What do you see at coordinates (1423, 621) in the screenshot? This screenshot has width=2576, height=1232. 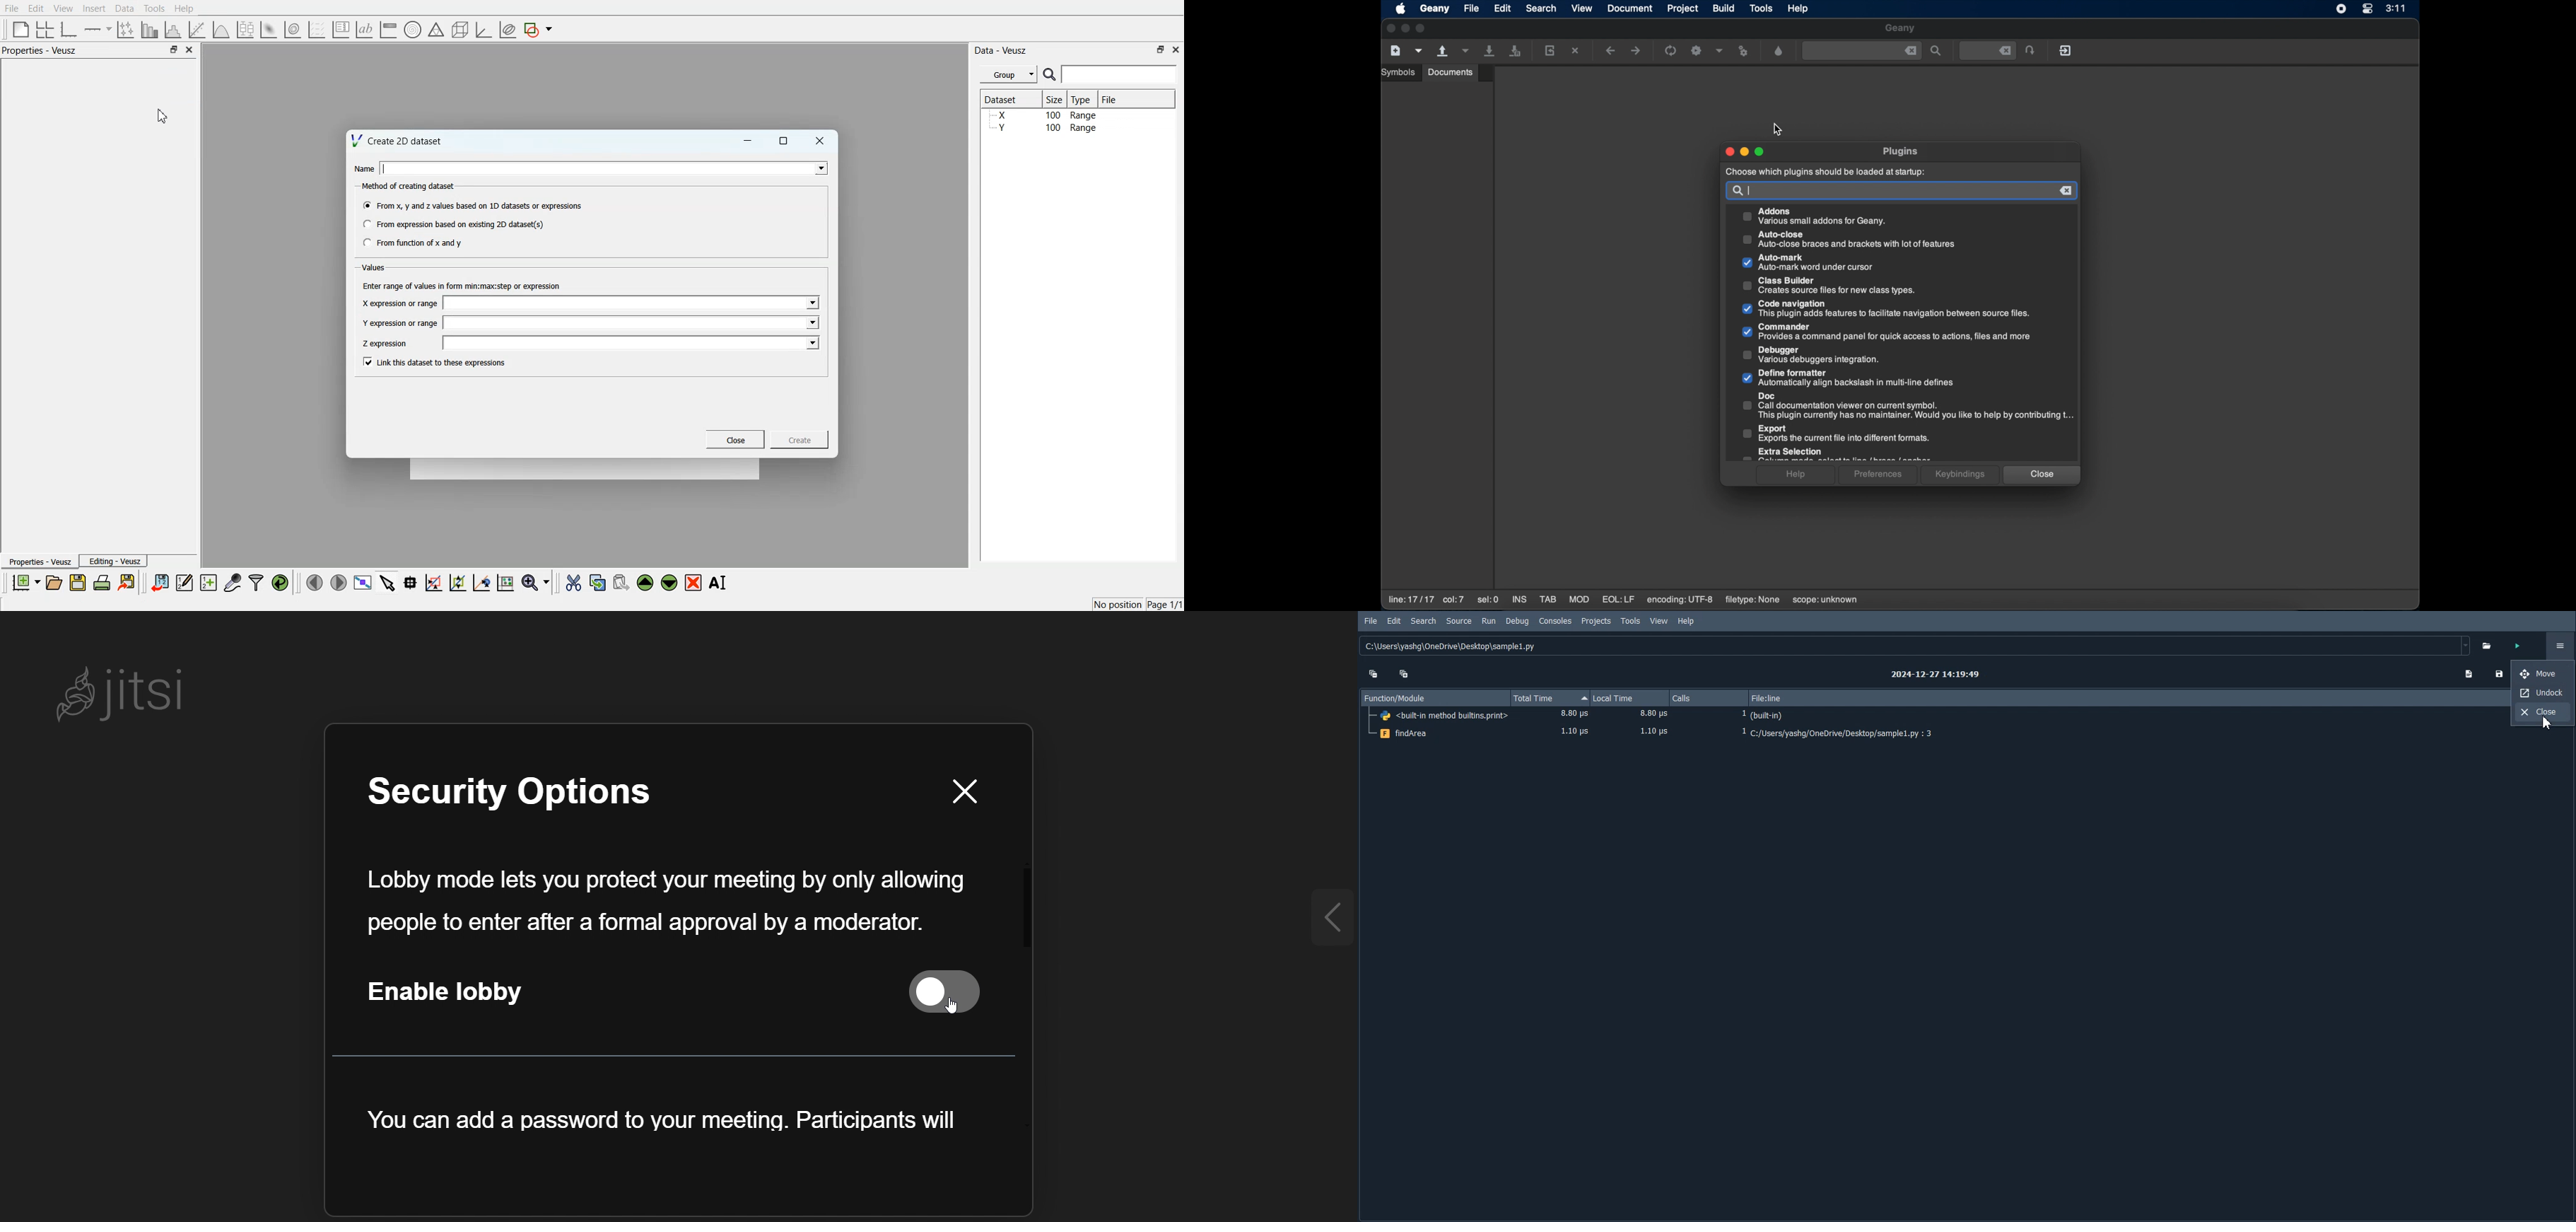 I see `Search` at bounding box center [1423, 621].